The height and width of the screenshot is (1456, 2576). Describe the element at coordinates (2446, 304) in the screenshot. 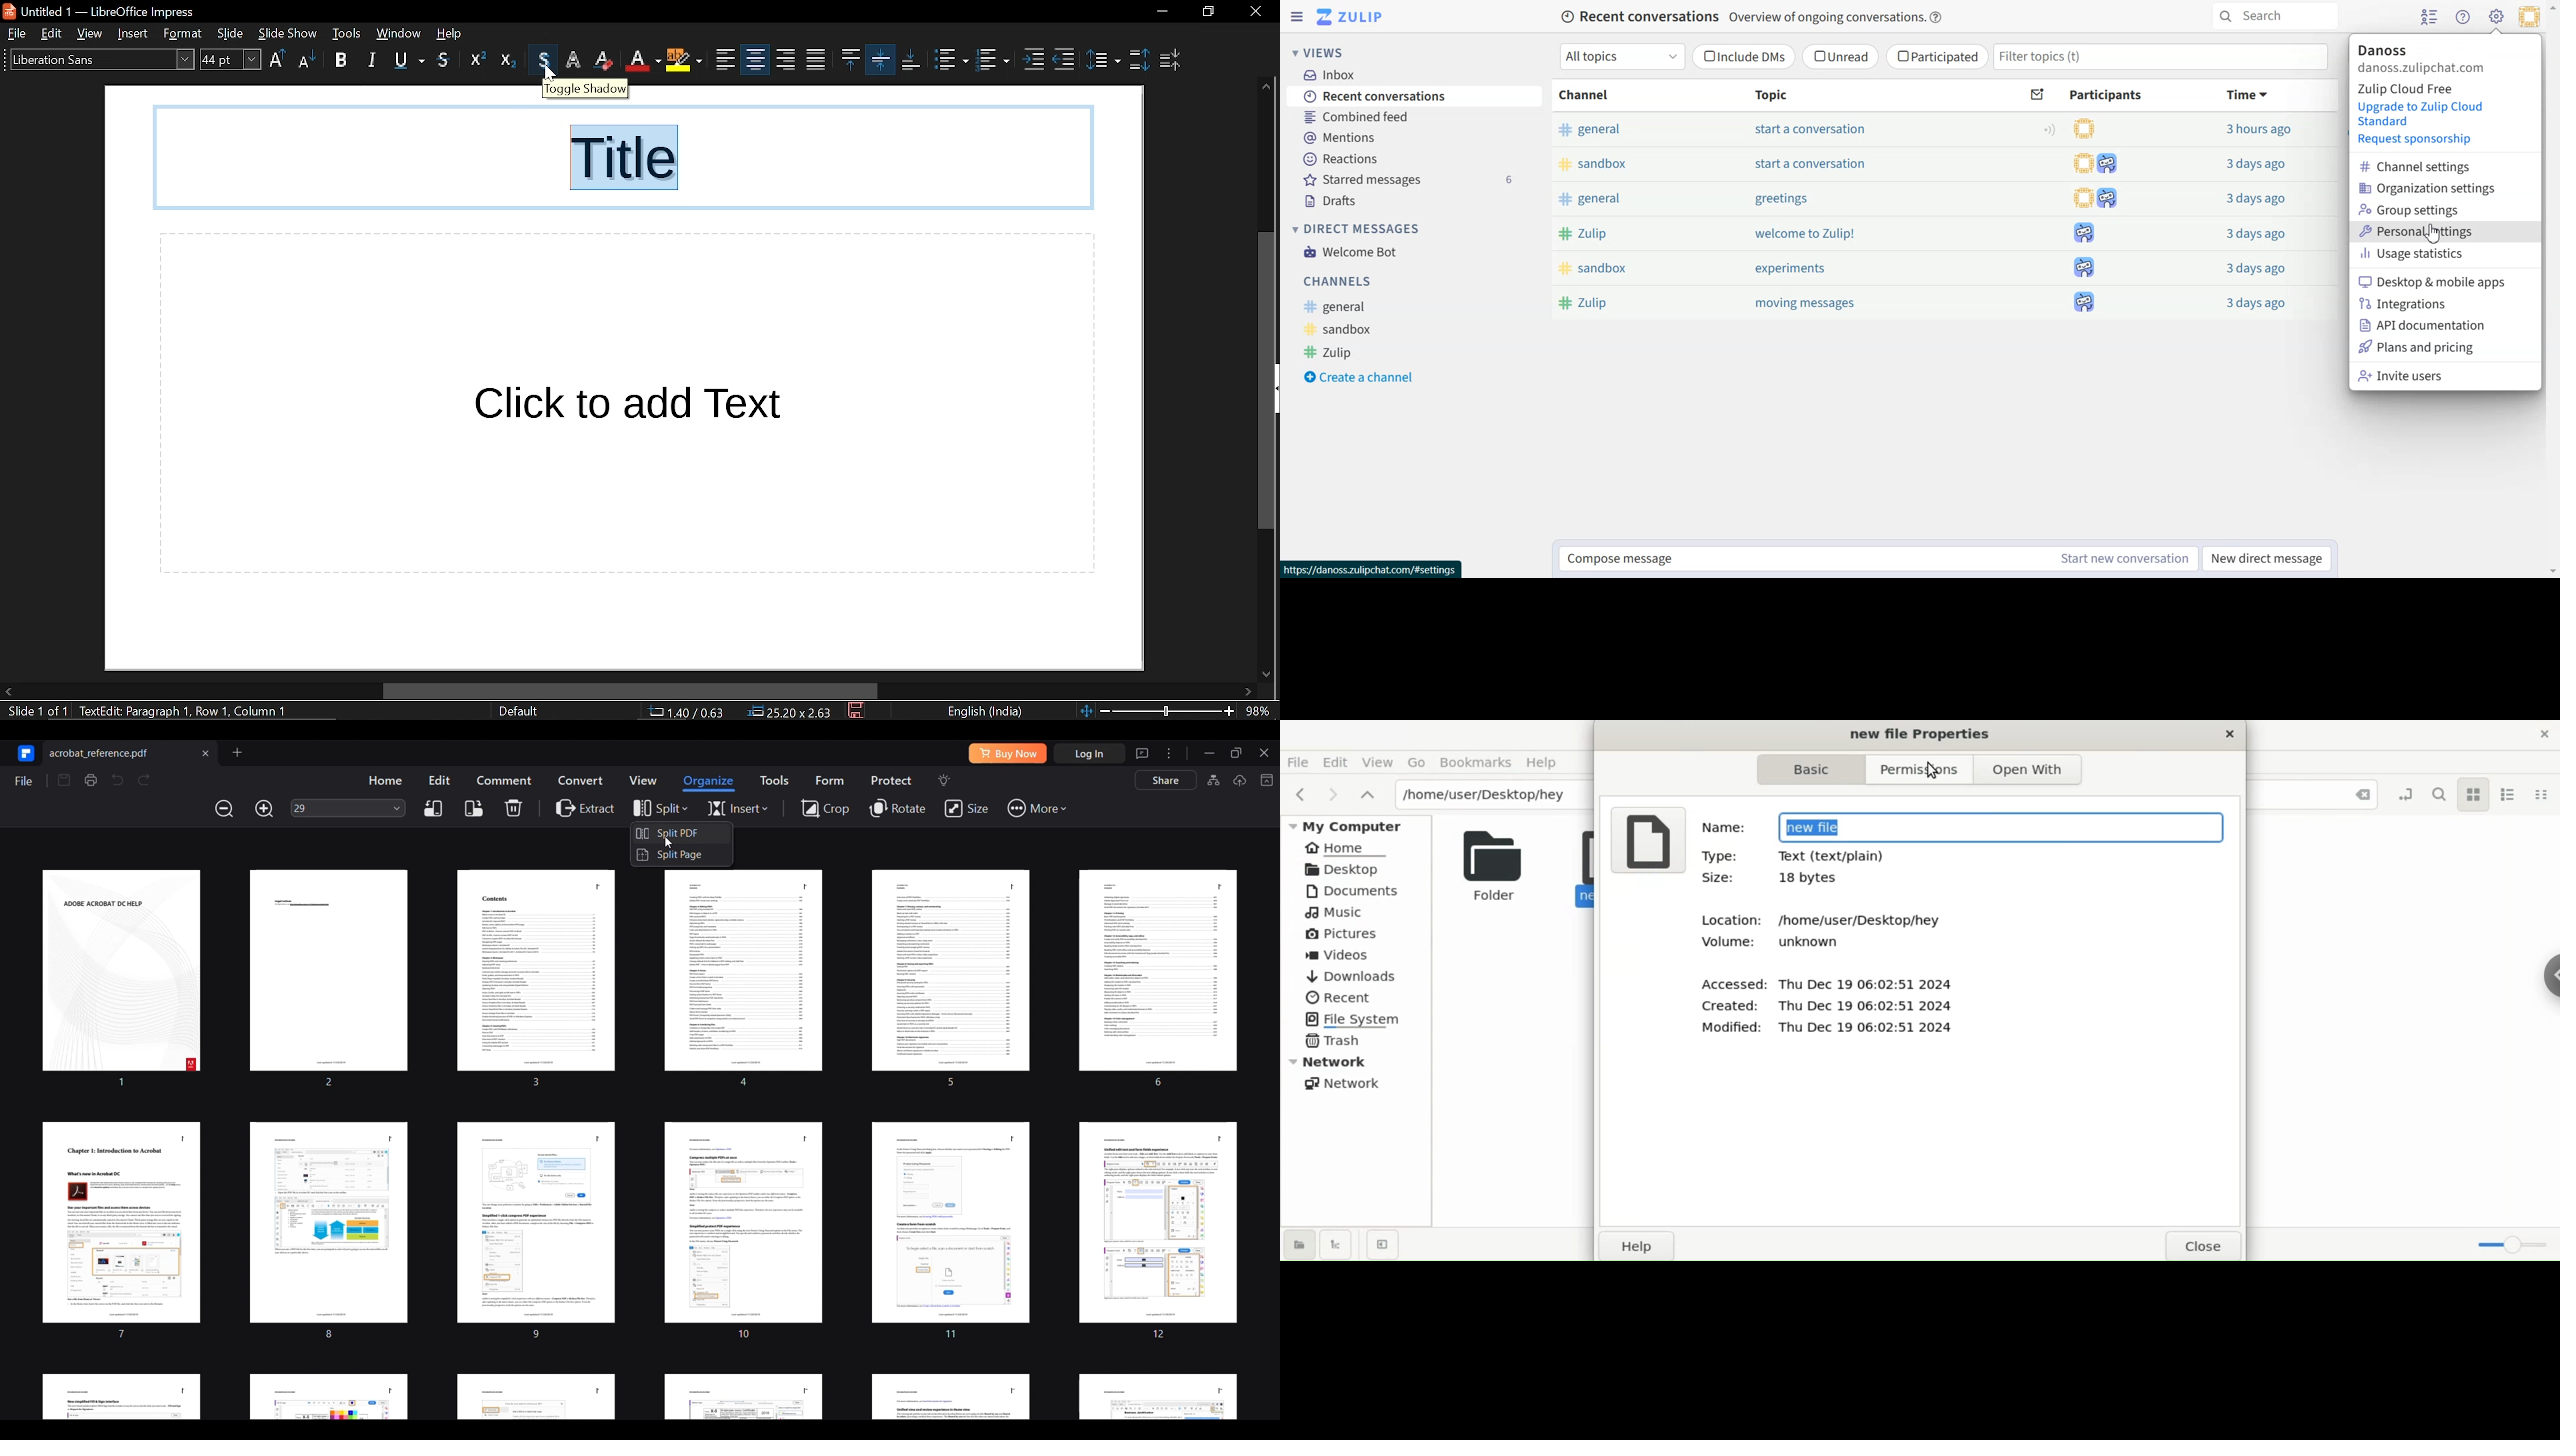

I see `Integrations` at that location.